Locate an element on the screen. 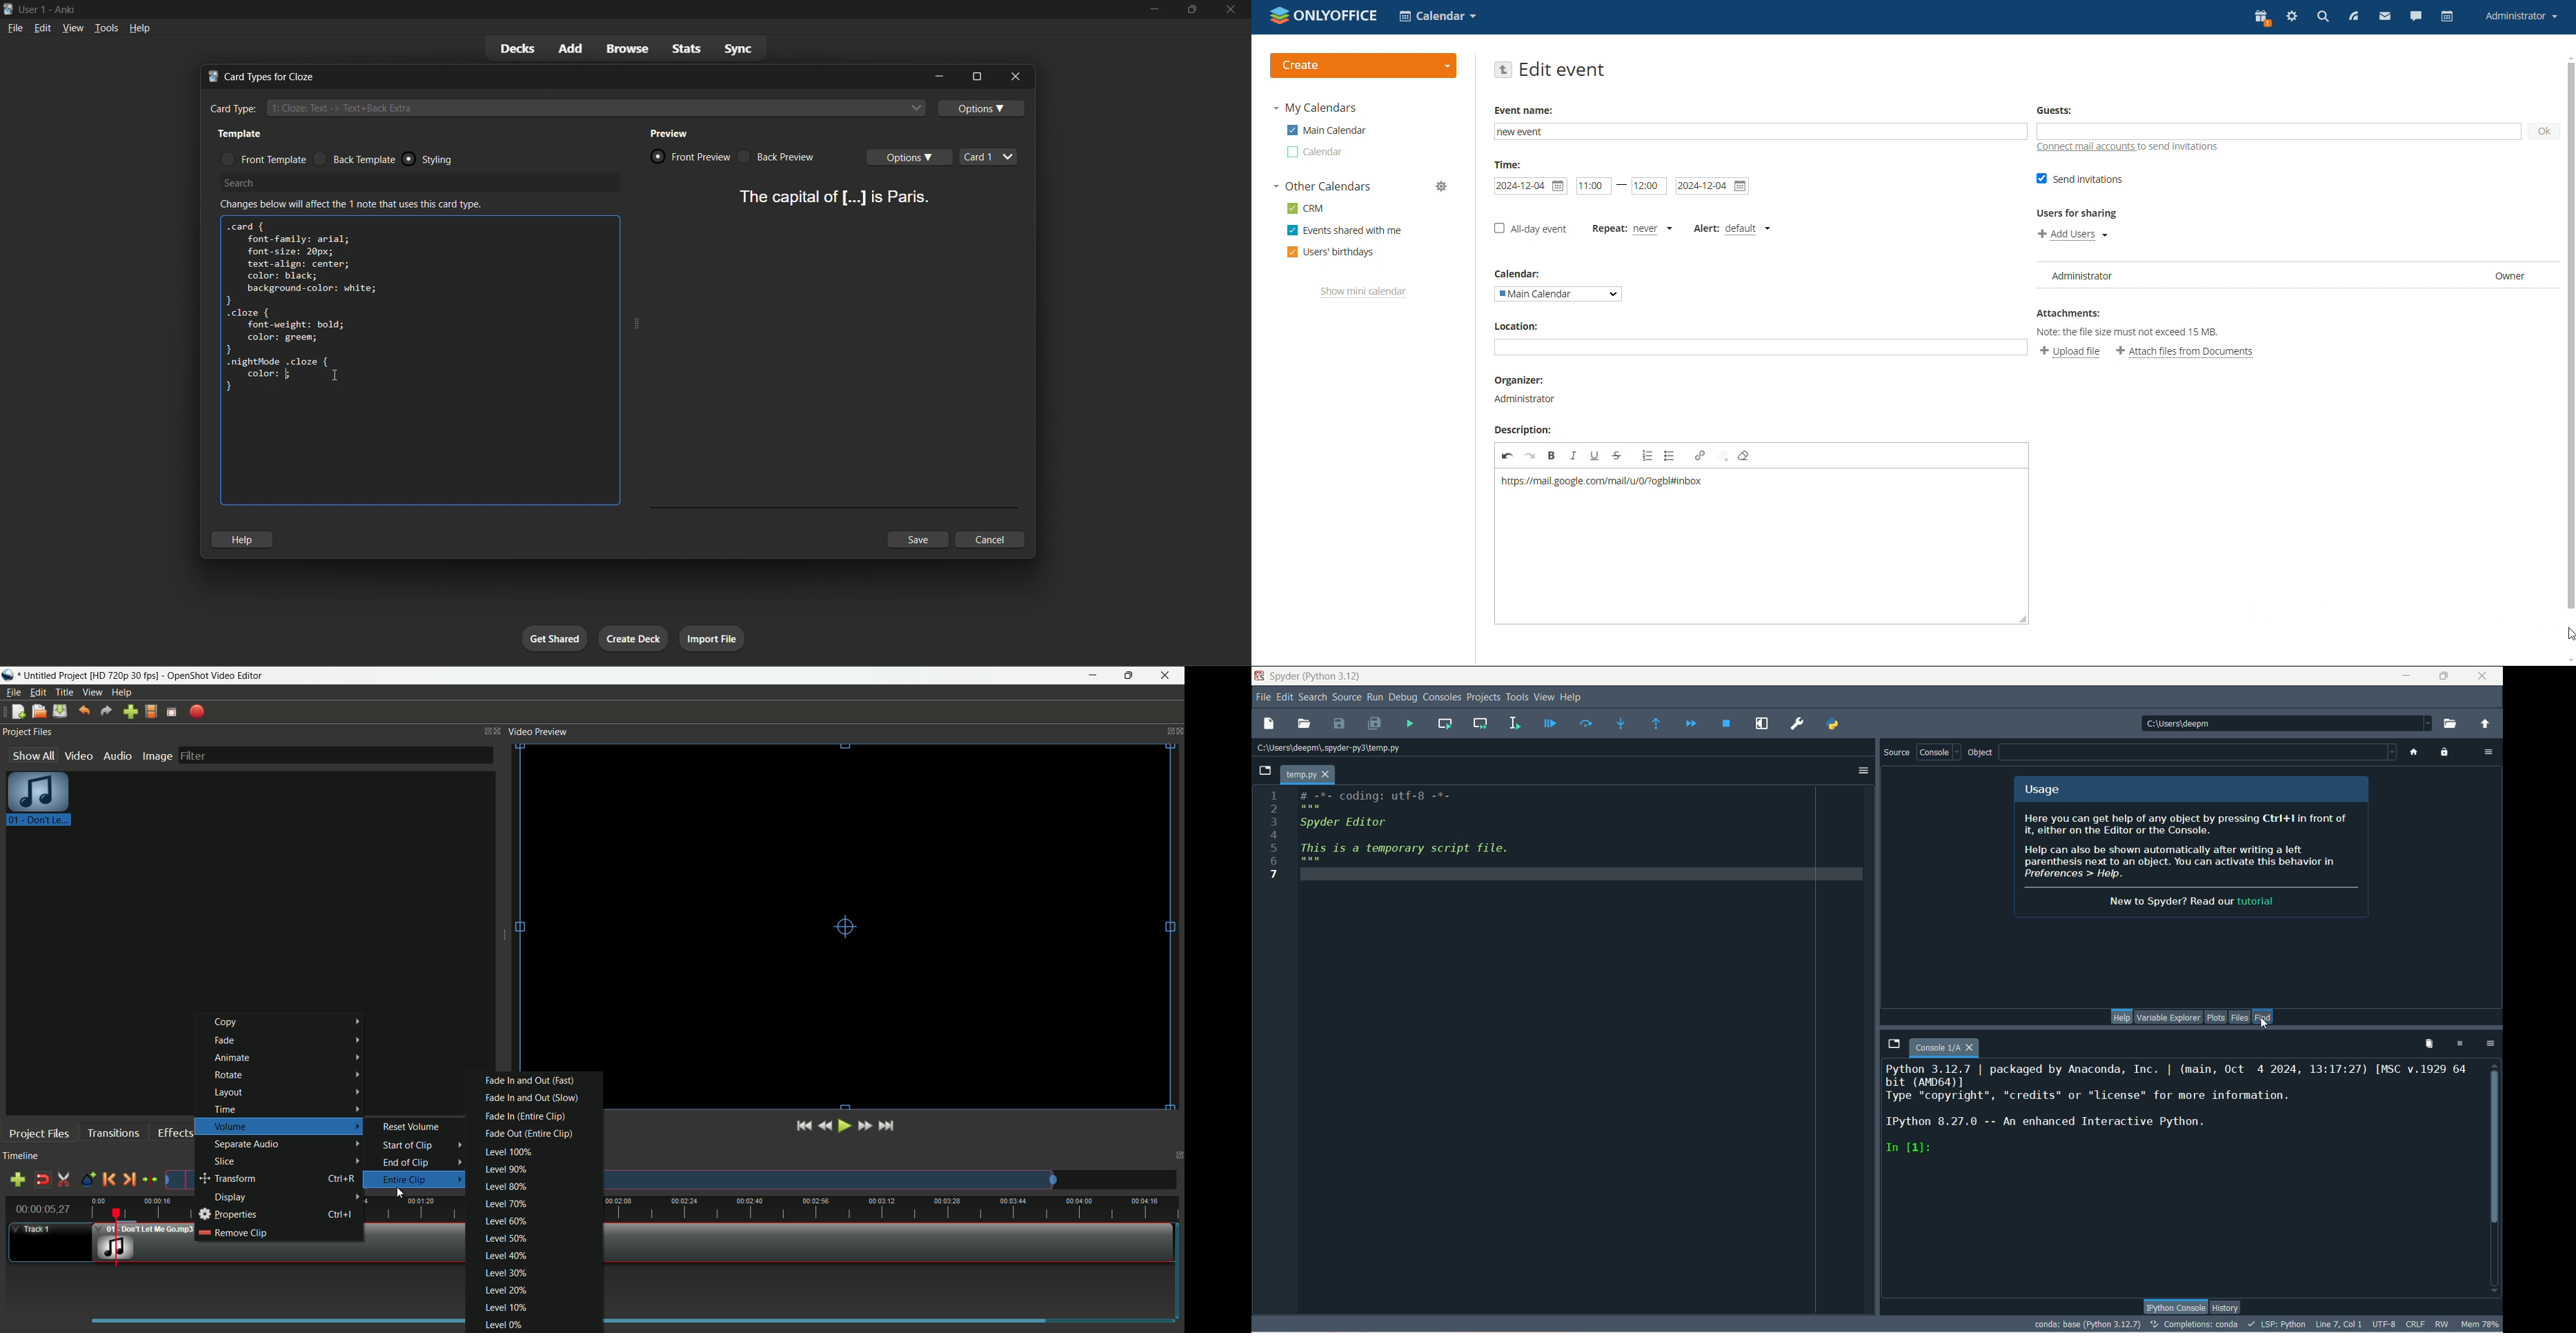 This screenshot has width=2576, height=1344. debug file is located at coordinates (1548, 725).